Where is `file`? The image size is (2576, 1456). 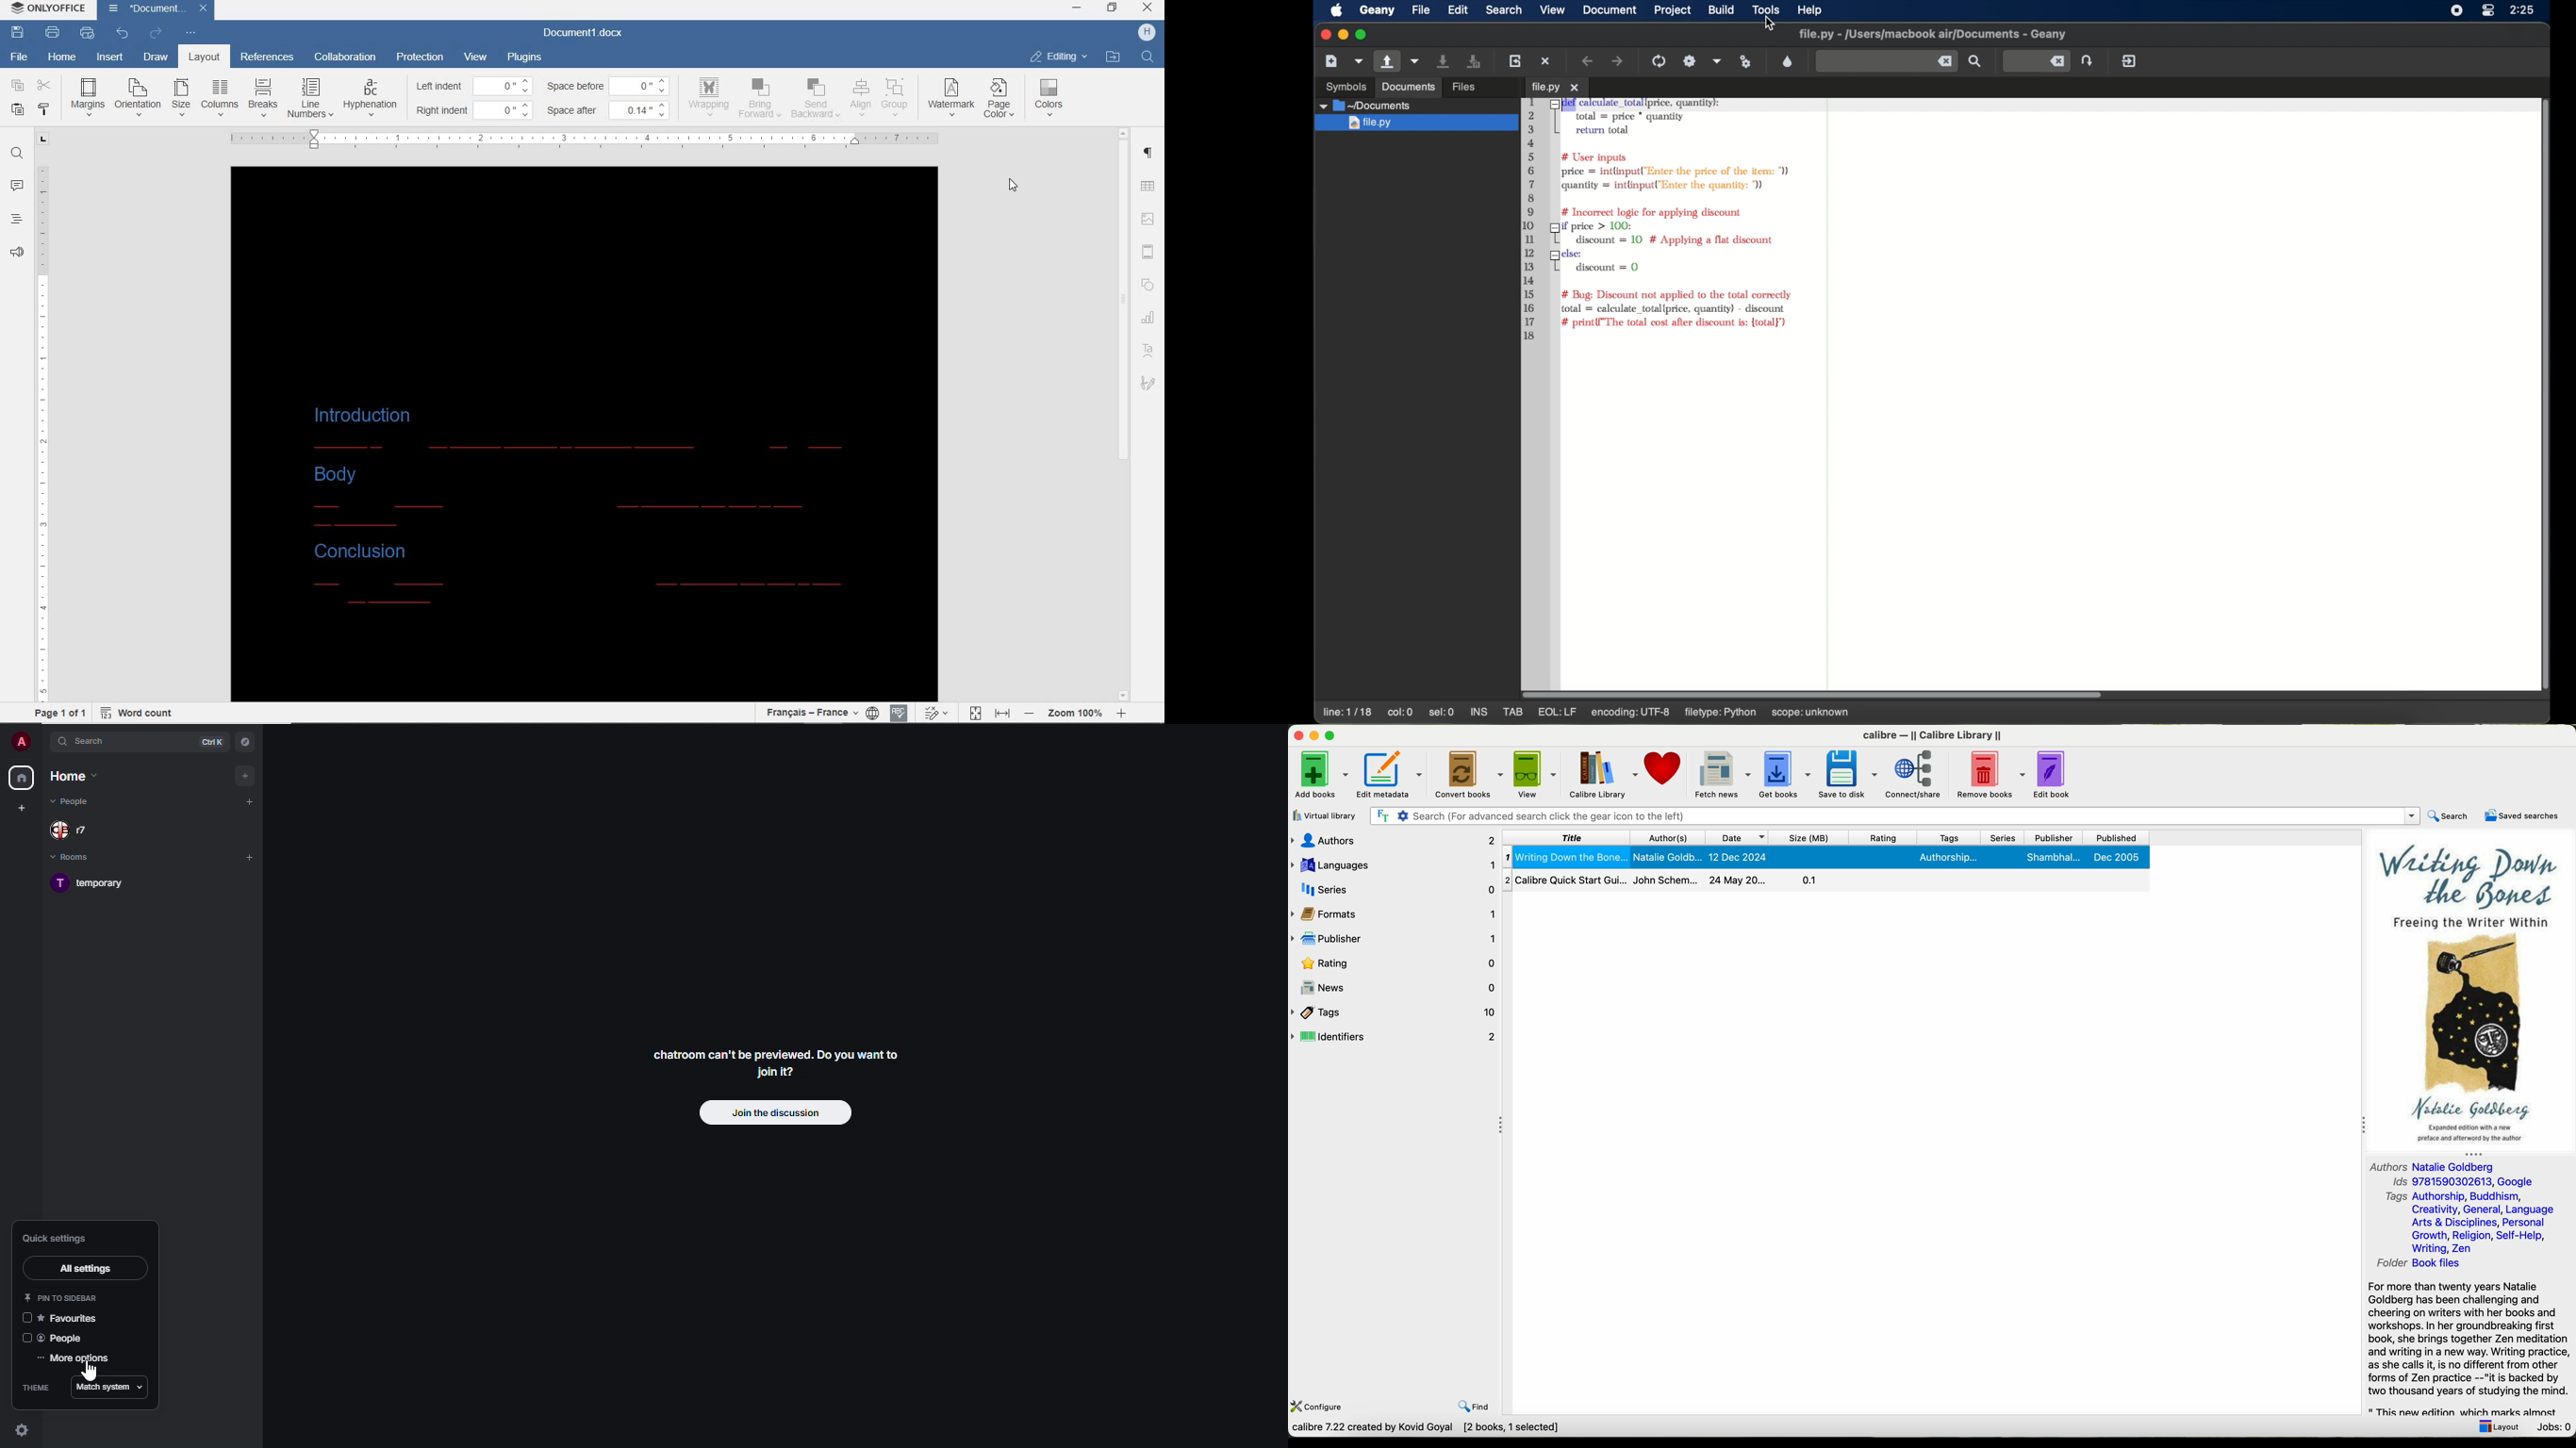 file is located at coordinates (20, 58).